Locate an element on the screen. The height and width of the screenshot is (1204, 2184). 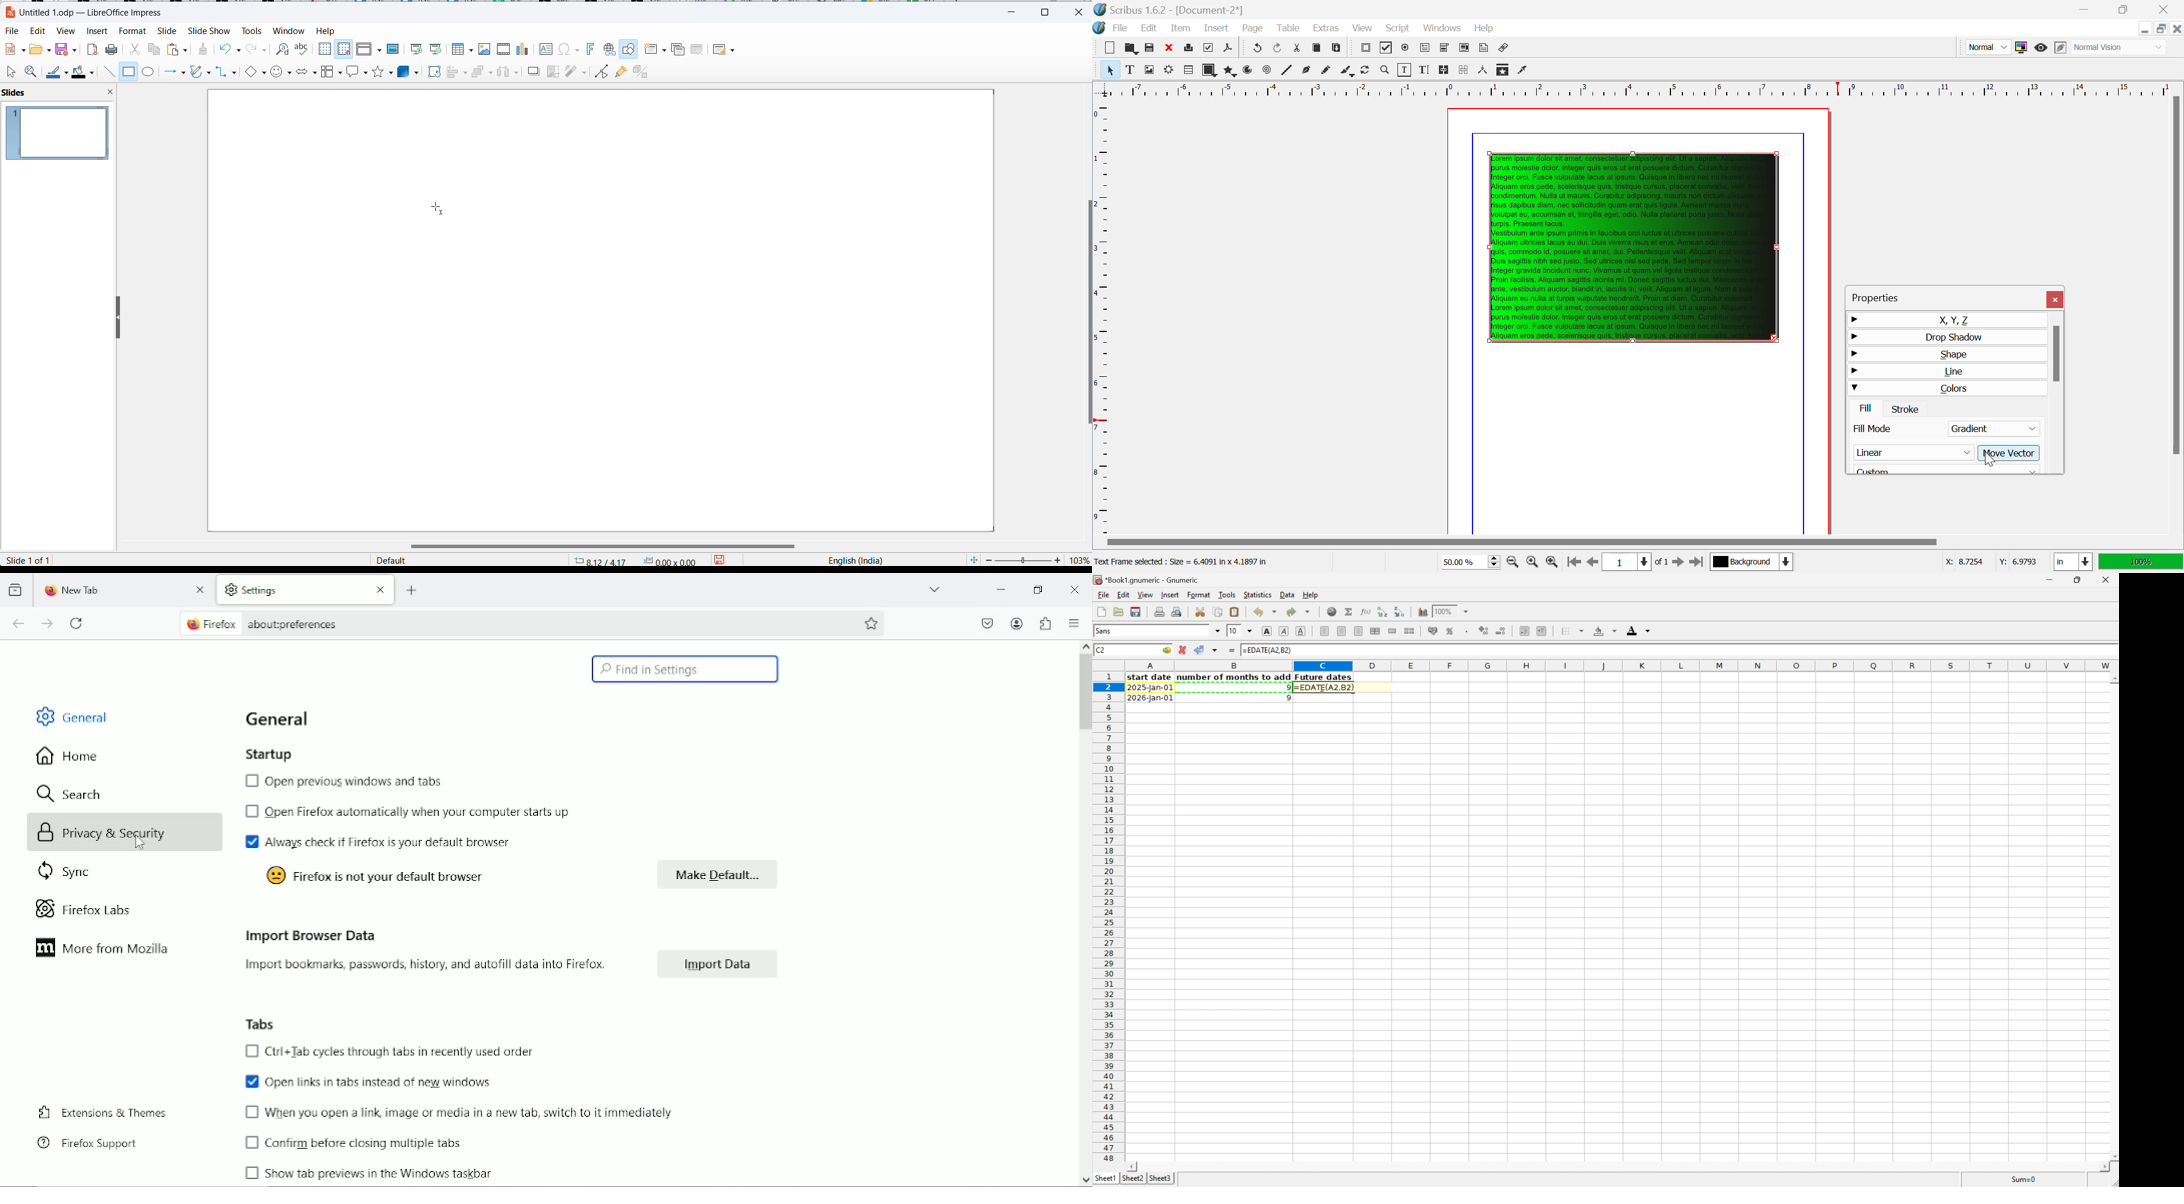
Edit is located at coordinates (39, 31).